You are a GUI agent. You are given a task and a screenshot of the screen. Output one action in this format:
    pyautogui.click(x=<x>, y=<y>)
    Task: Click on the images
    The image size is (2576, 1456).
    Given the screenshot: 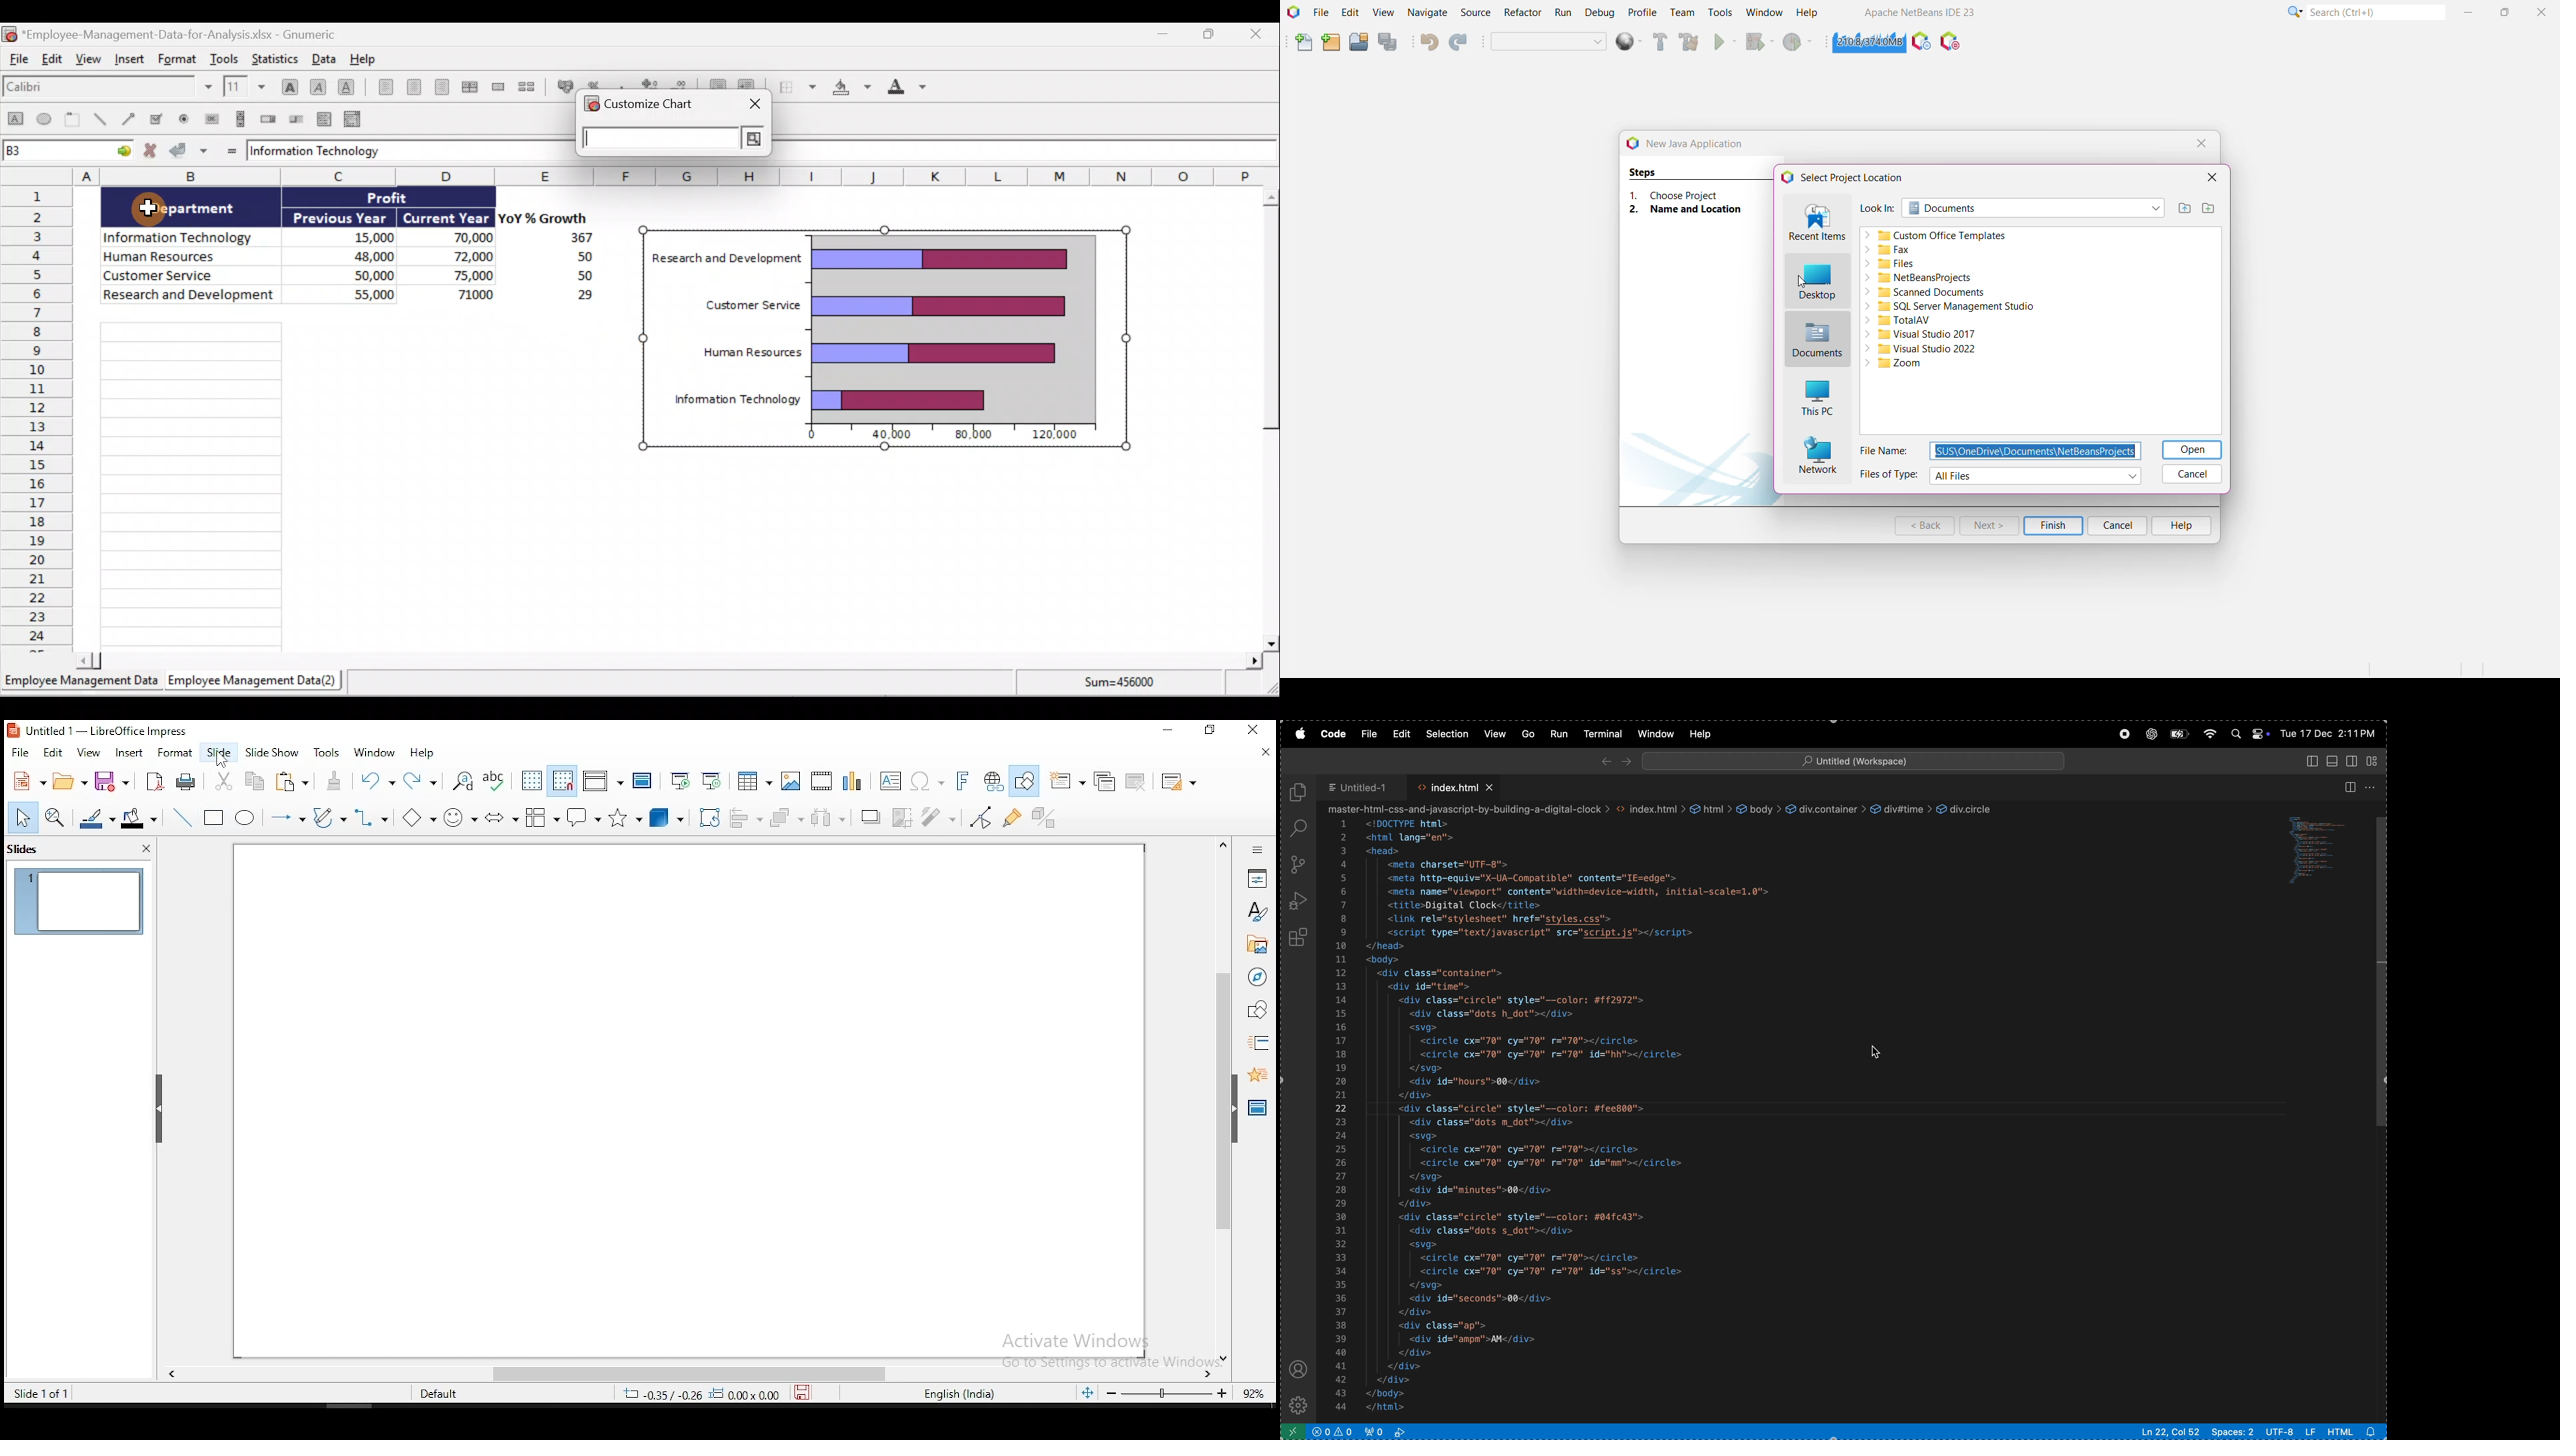 What is the action you would take?
    pyautogui.click(x=791, y=779)
    